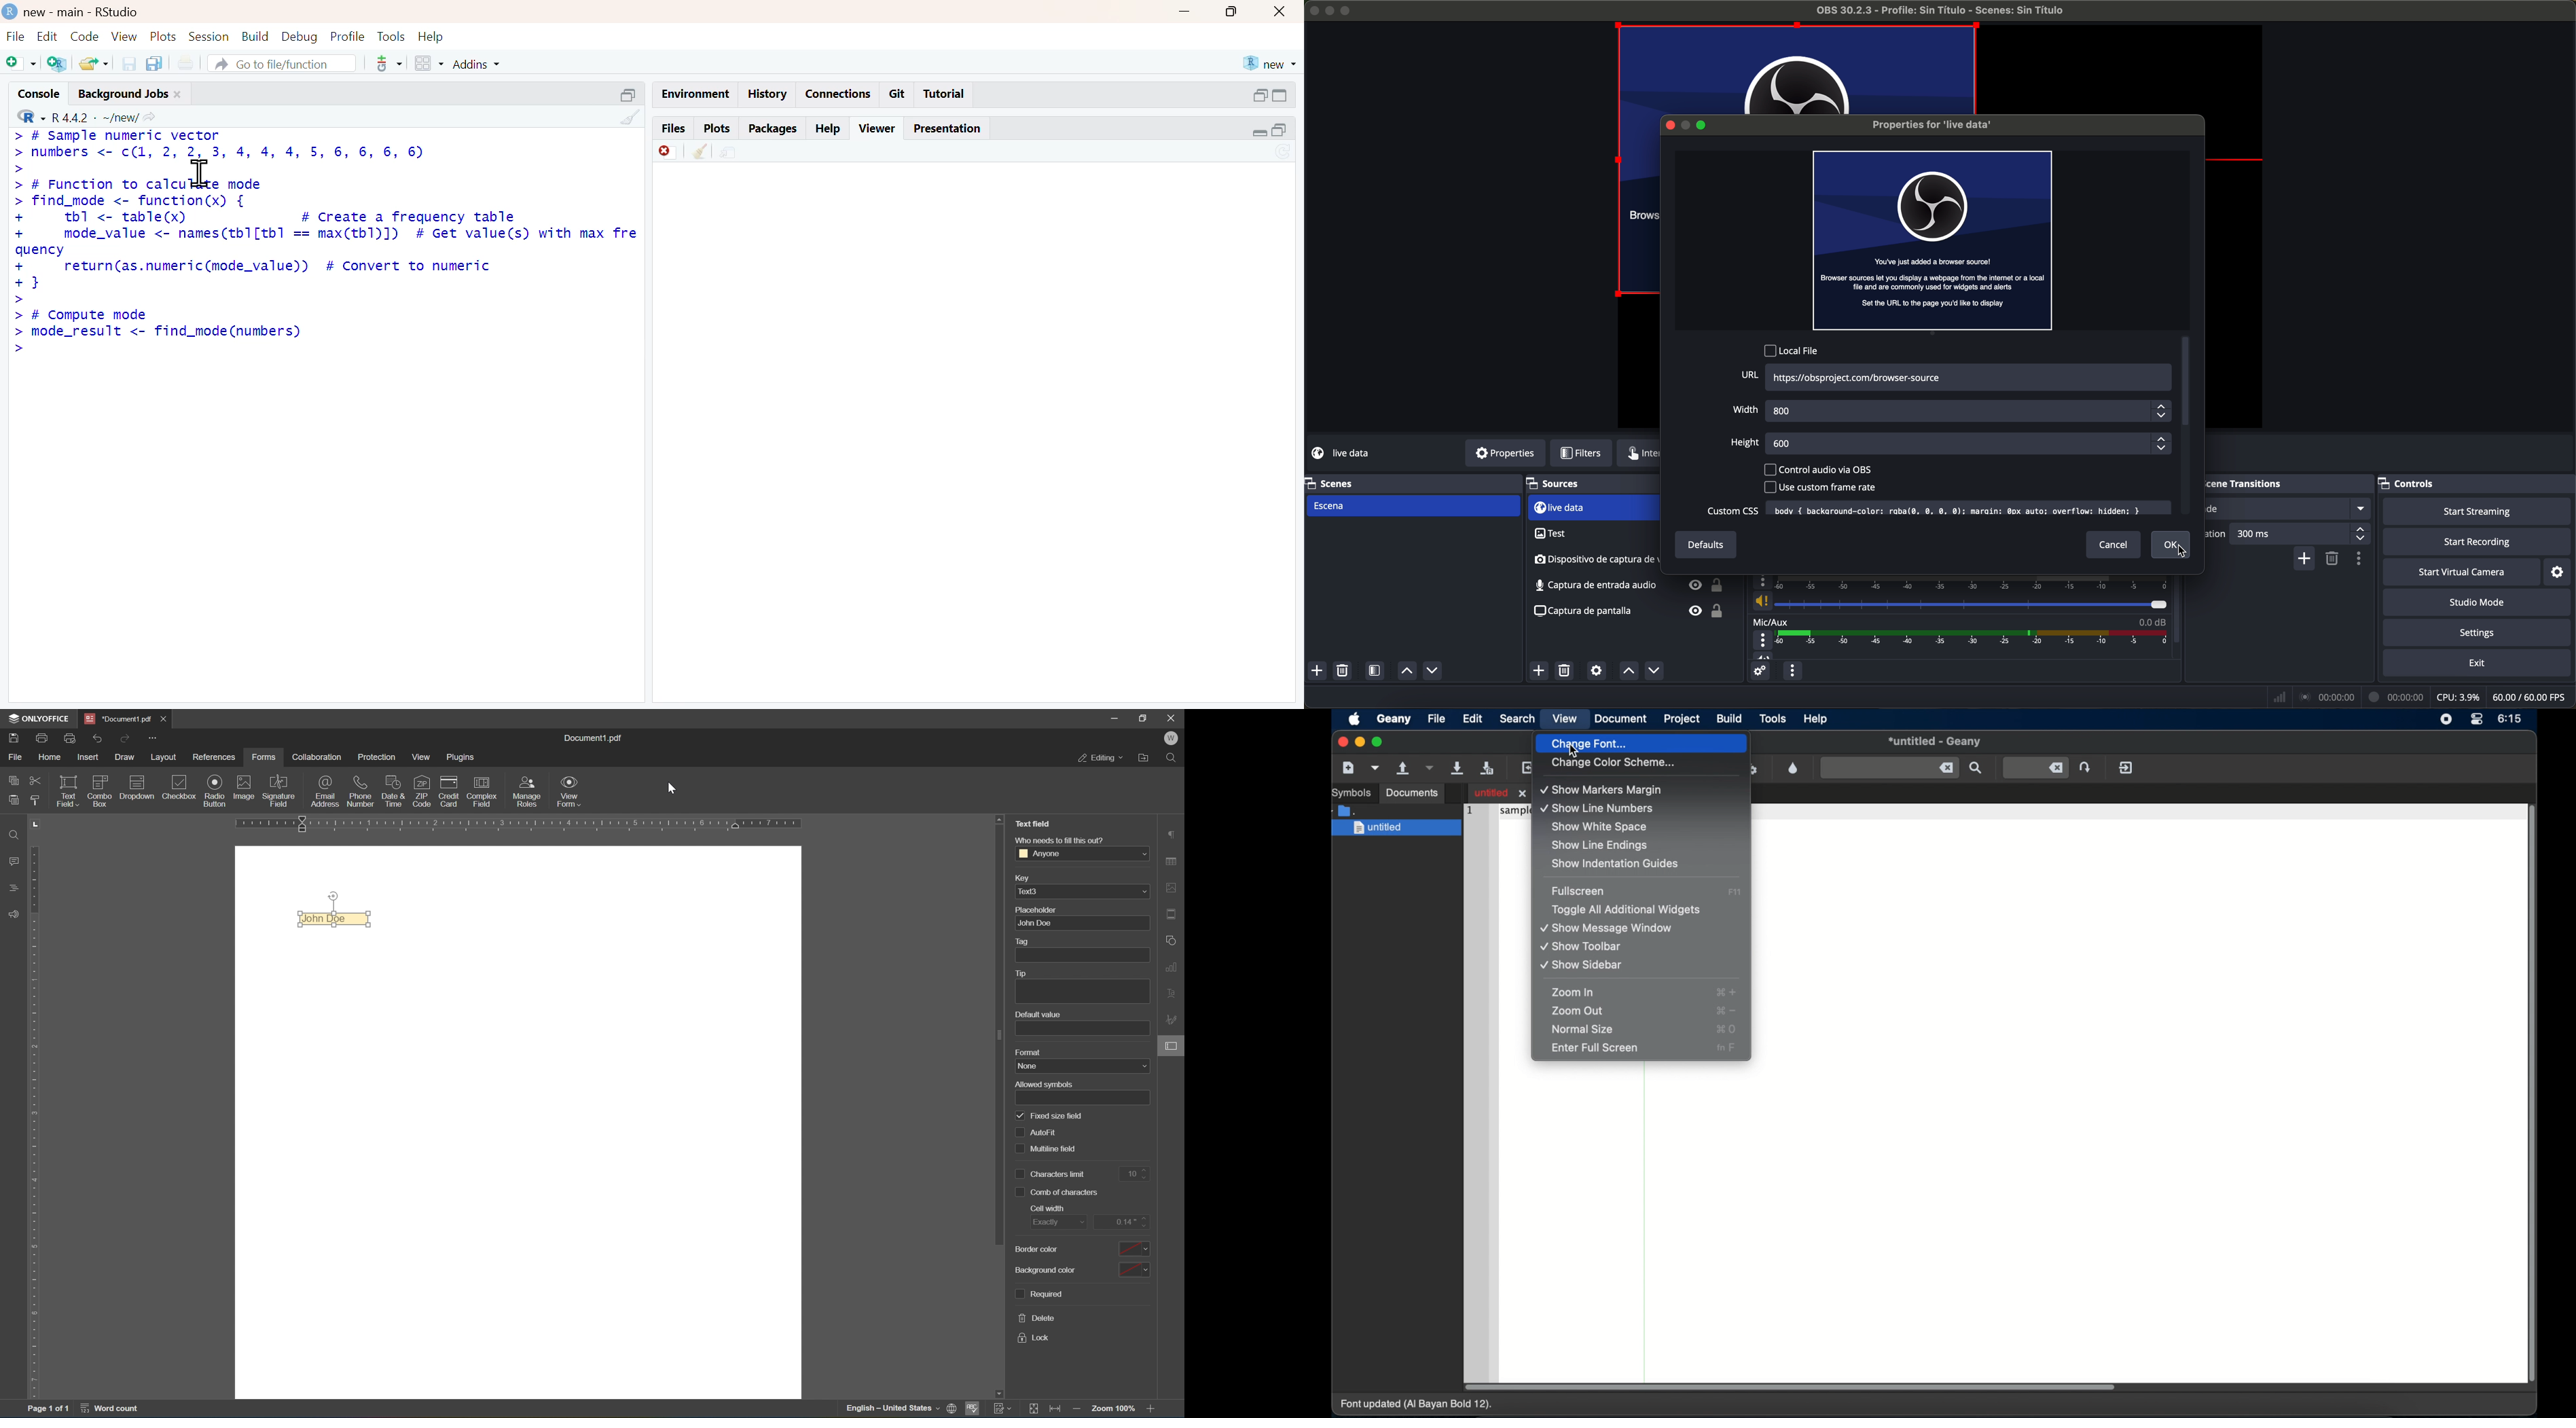 This screenshot has width=2576, height=1428. I want to click on save the current file, so click(1457, 767).